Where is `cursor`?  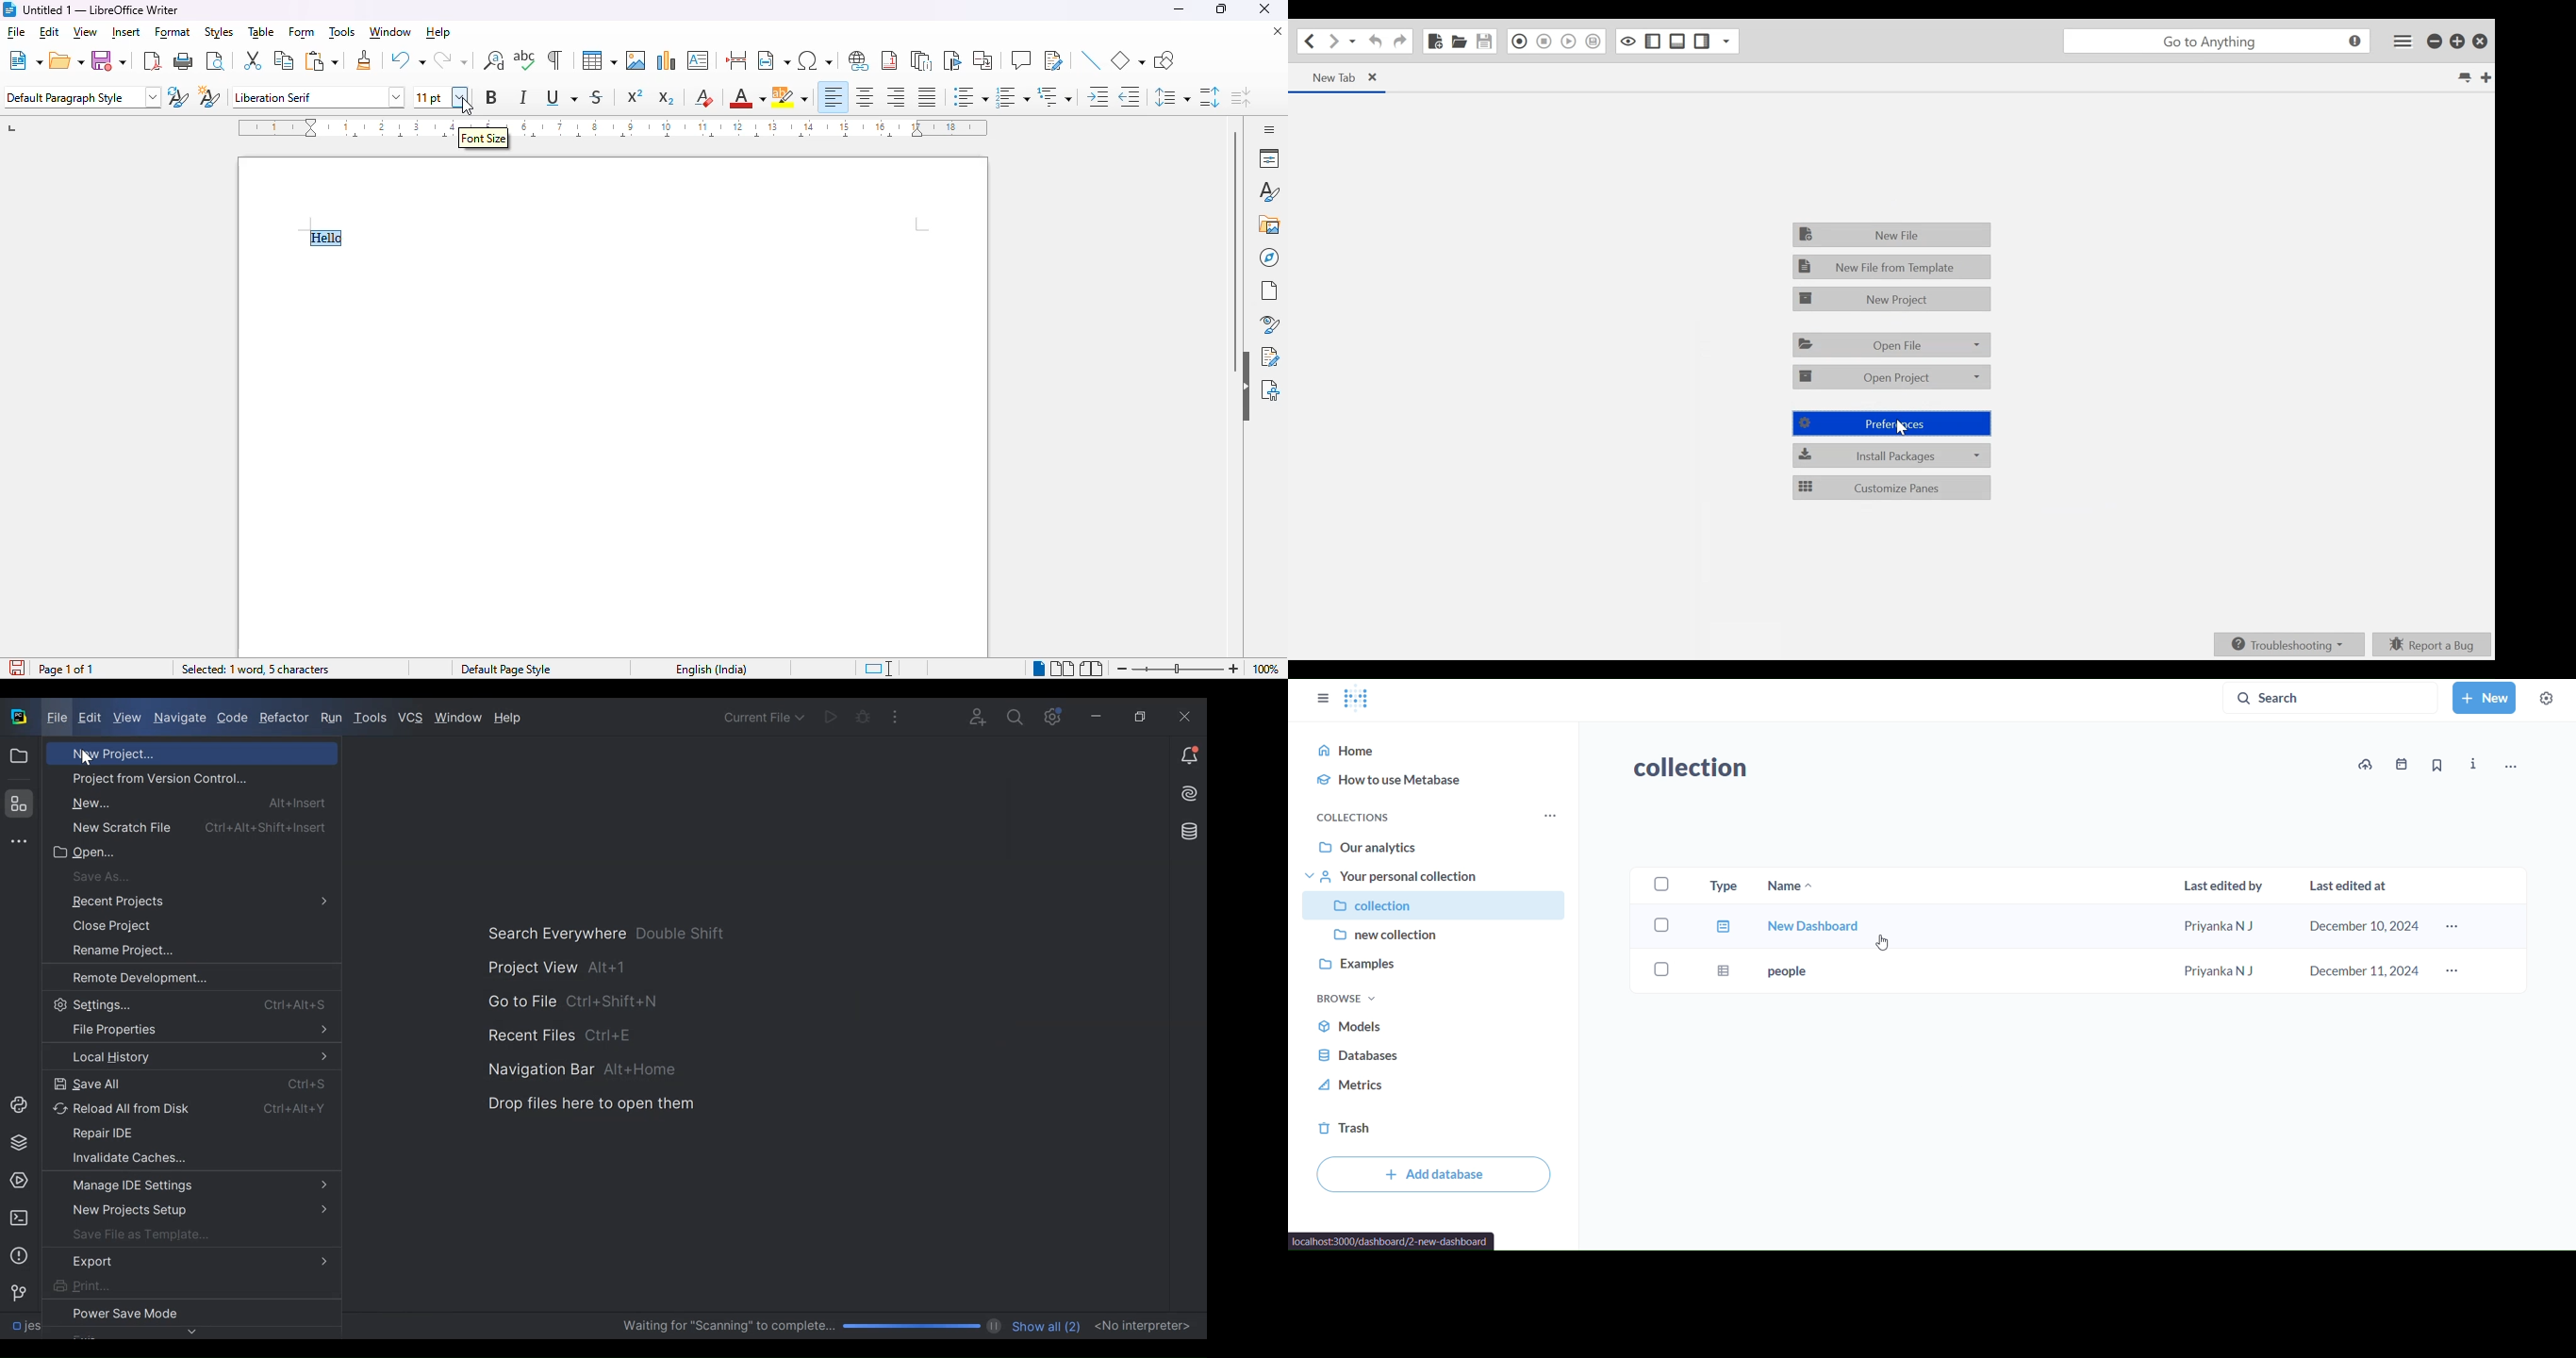
cursor is located at coordinates (467, 108).